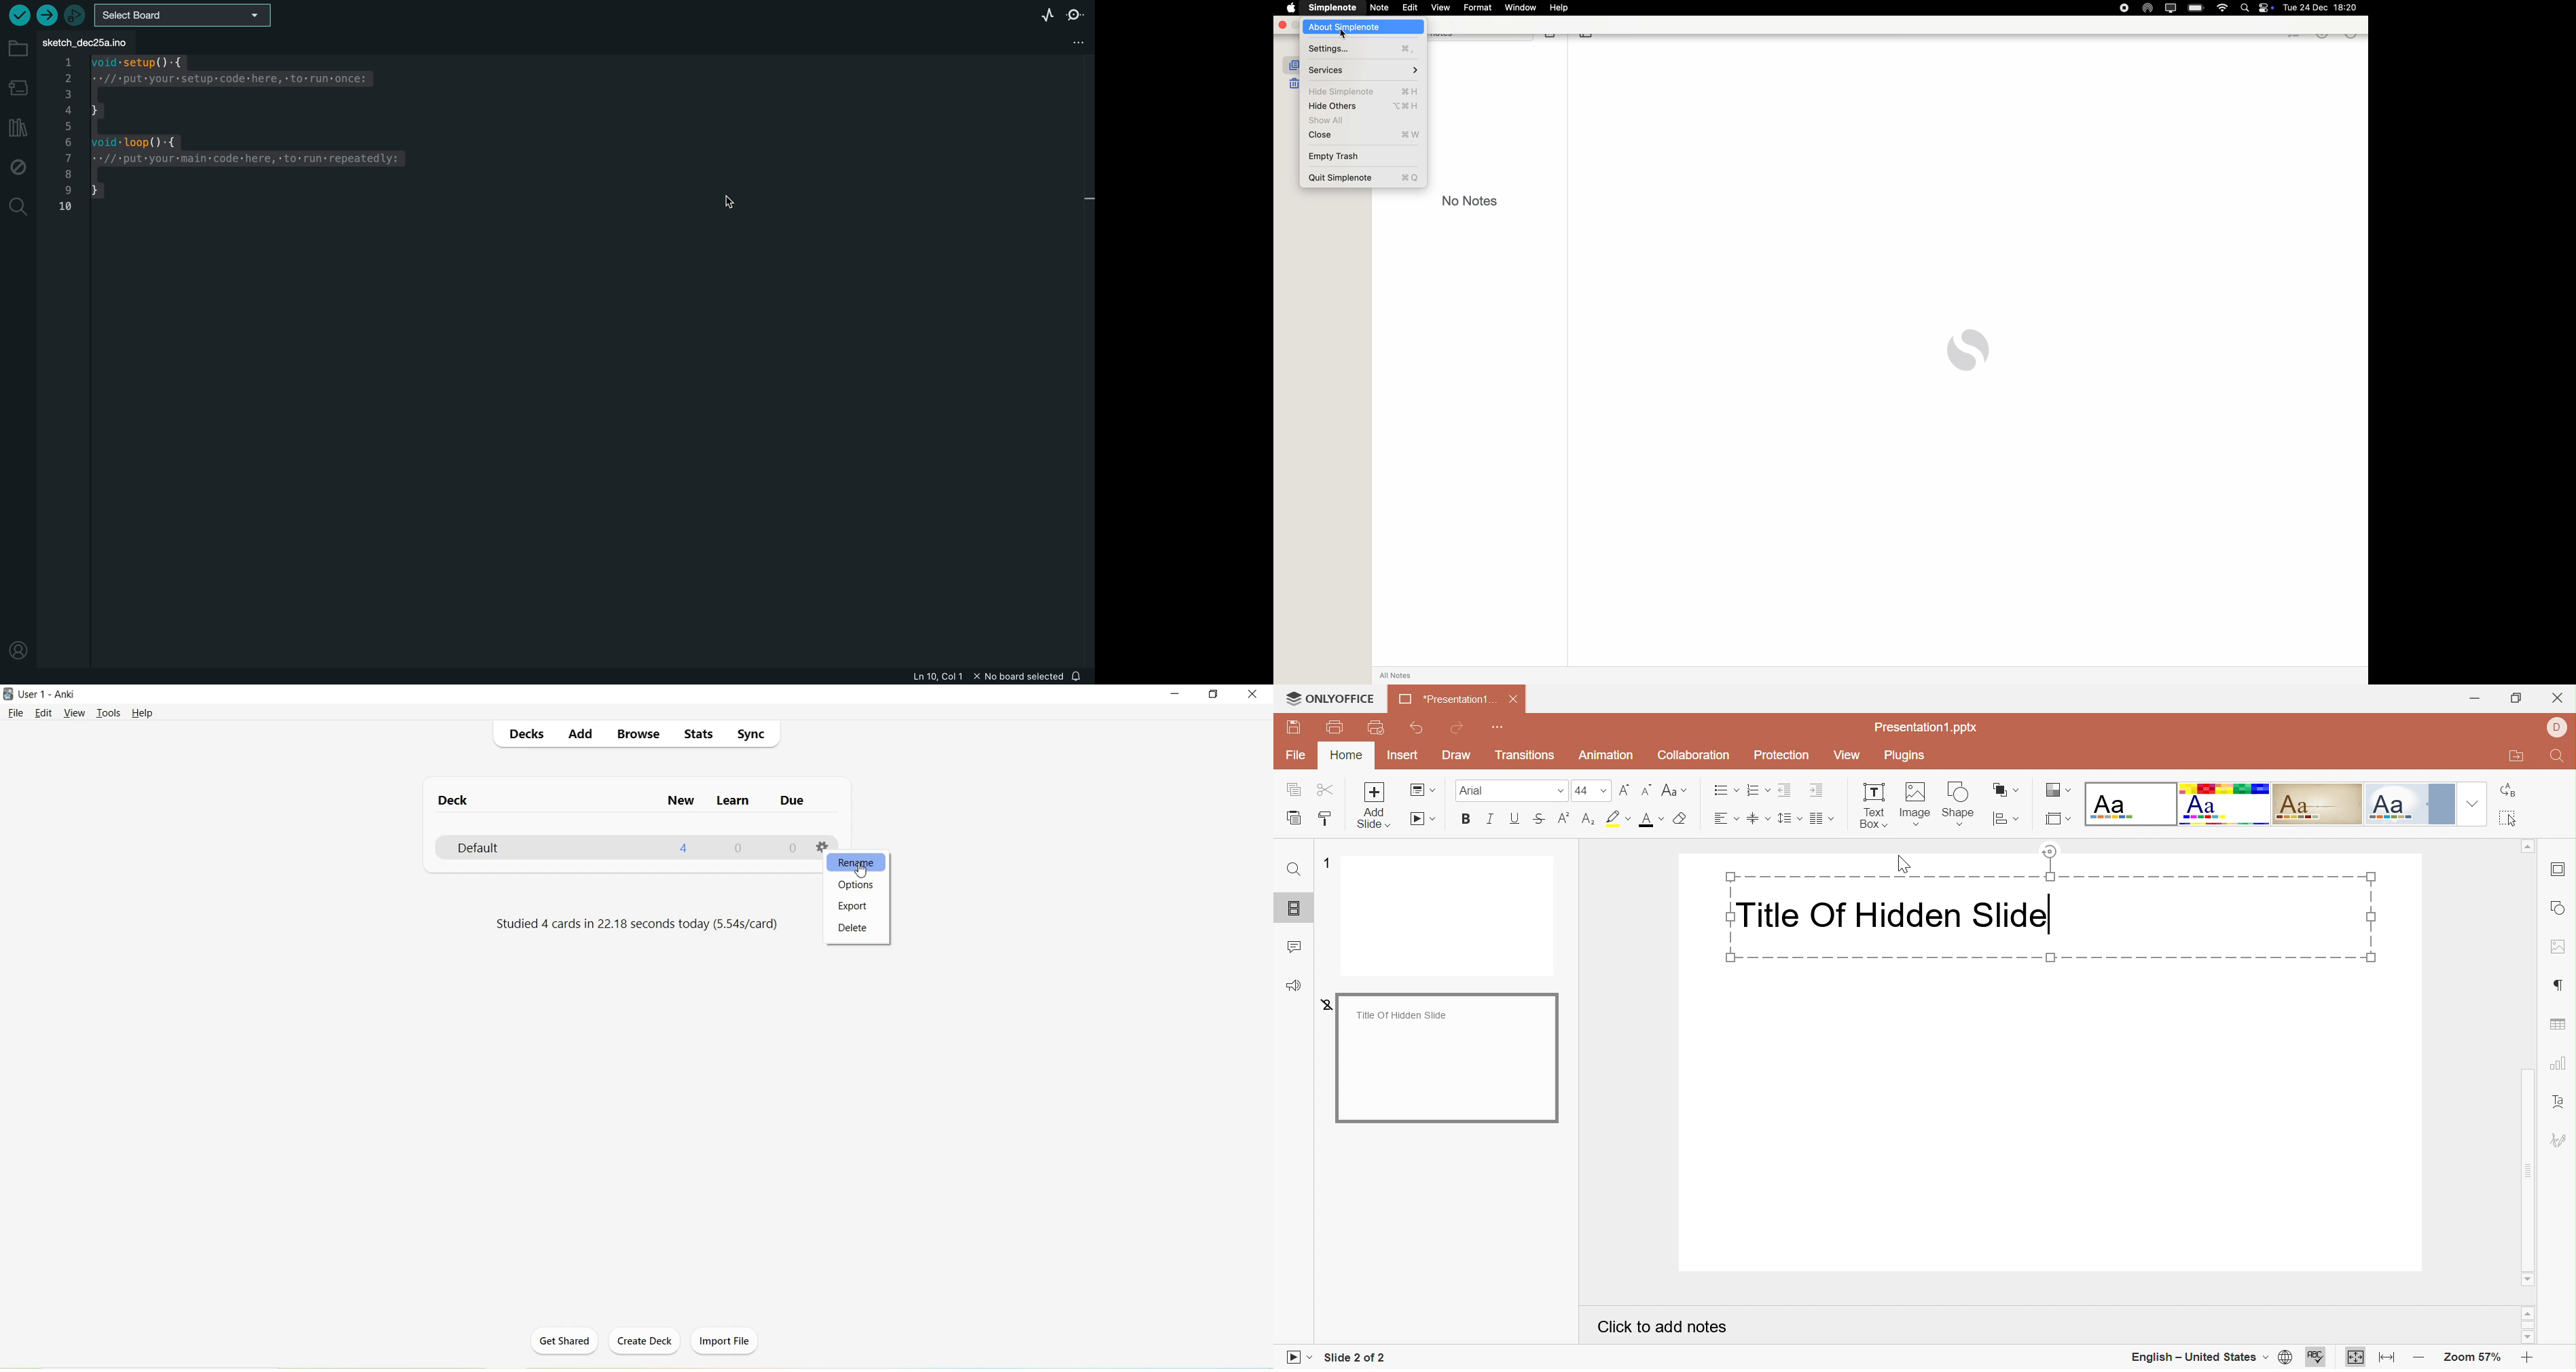 The image size is (2576, 1372). Describe the element at coordinates (1289, 7) in the screenshot. I see `Apple icon` at that location.